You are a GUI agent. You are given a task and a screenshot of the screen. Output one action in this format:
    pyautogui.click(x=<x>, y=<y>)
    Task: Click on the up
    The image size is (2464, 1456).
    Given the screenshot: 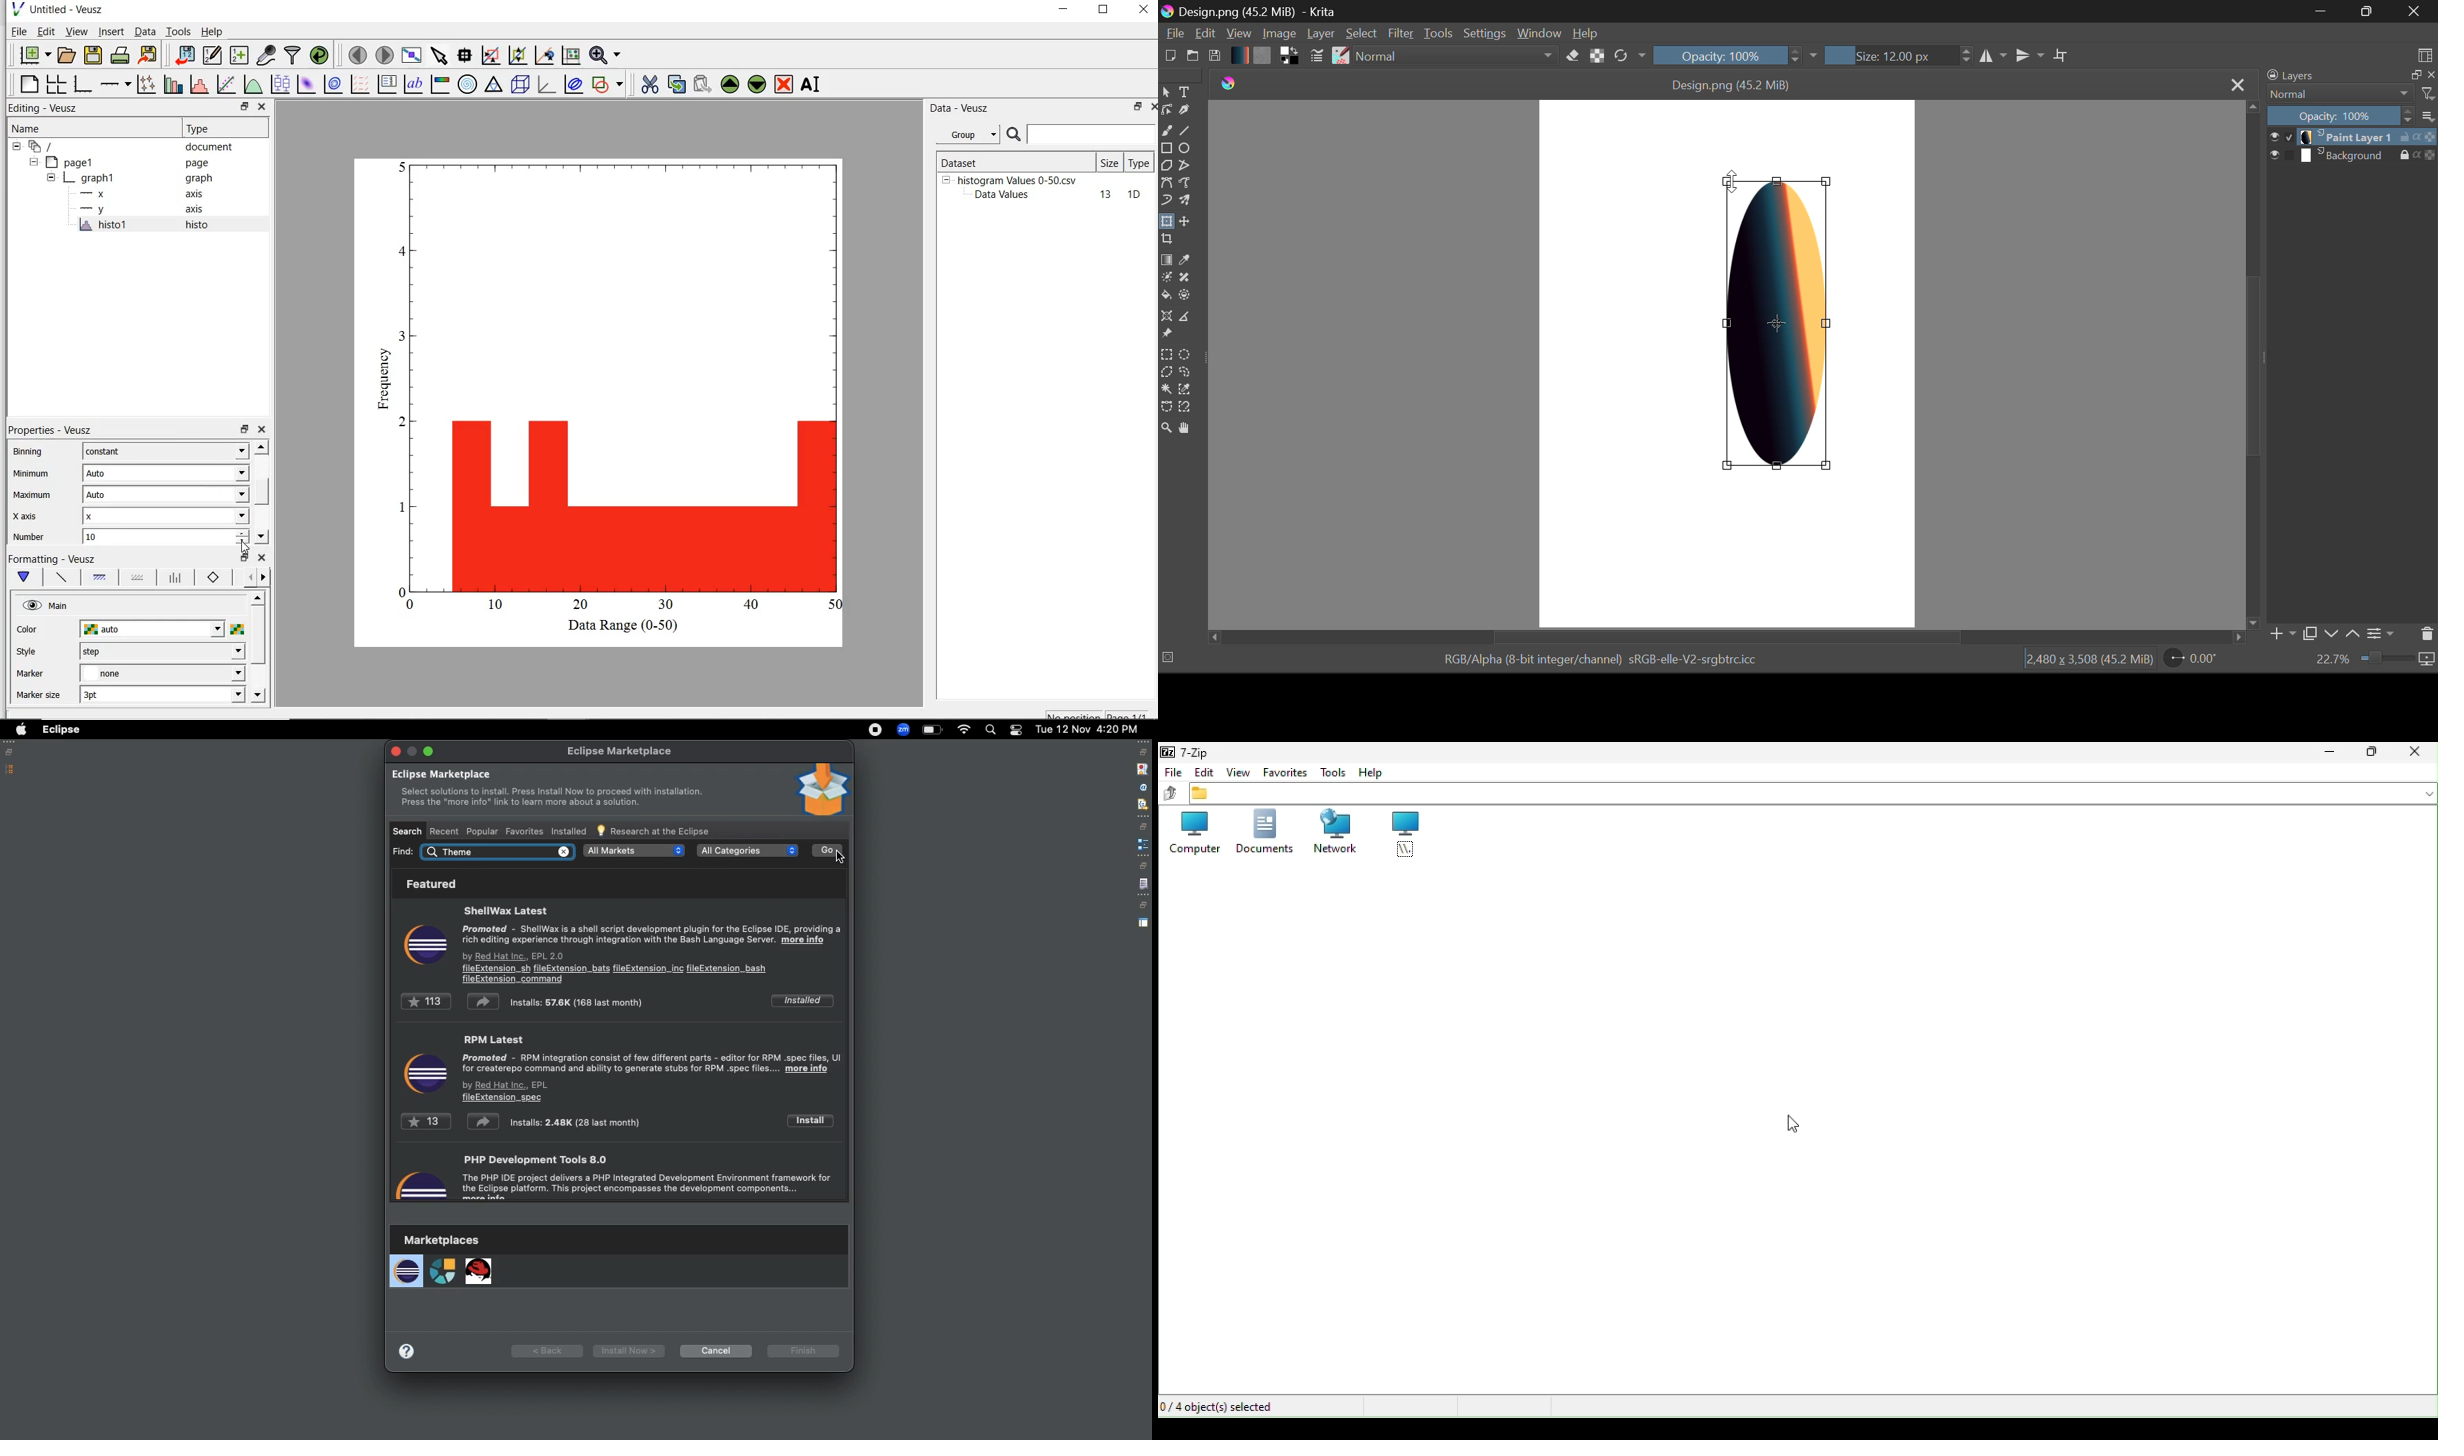 What is the action you would take?
    pyautogui.click(x=1169, y=794)
    